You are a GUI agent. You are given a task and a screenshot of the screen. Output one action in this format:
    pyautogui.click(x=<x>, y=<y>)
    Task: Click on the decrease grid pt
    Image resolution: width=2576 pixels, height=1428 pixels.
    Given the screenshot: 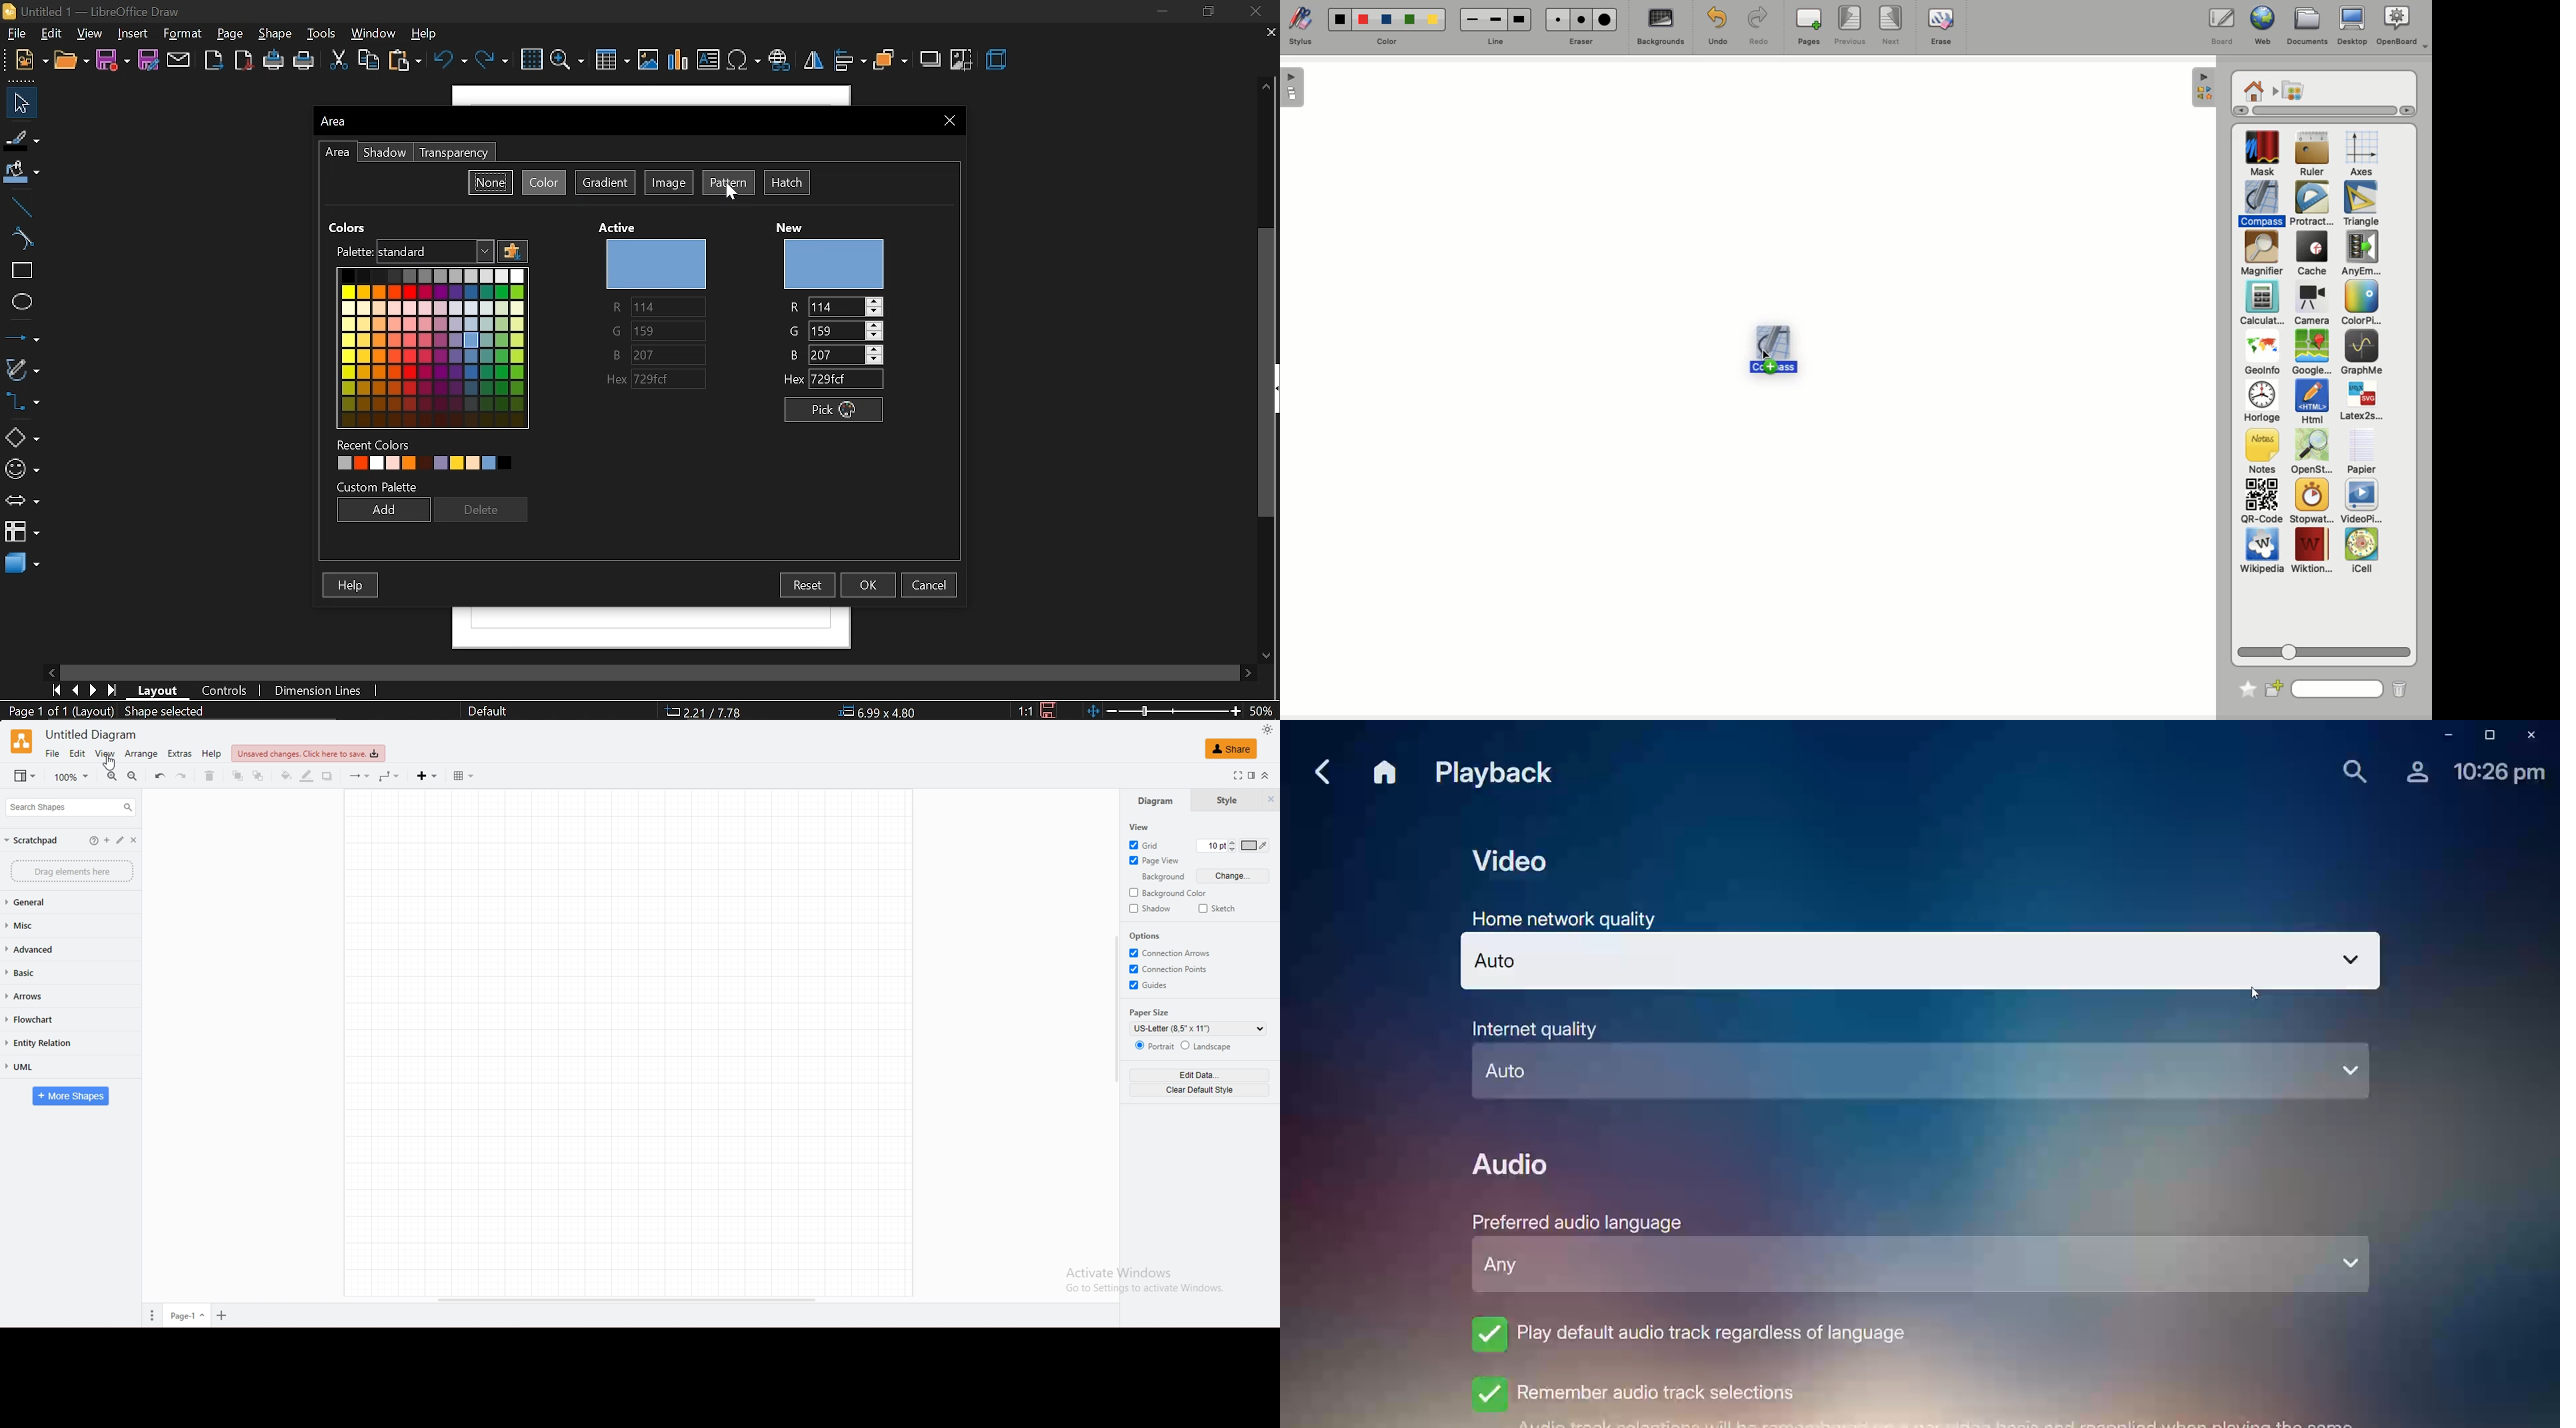 What is the action you would take?
    pyautogui.click(x=1232, y=851)
    